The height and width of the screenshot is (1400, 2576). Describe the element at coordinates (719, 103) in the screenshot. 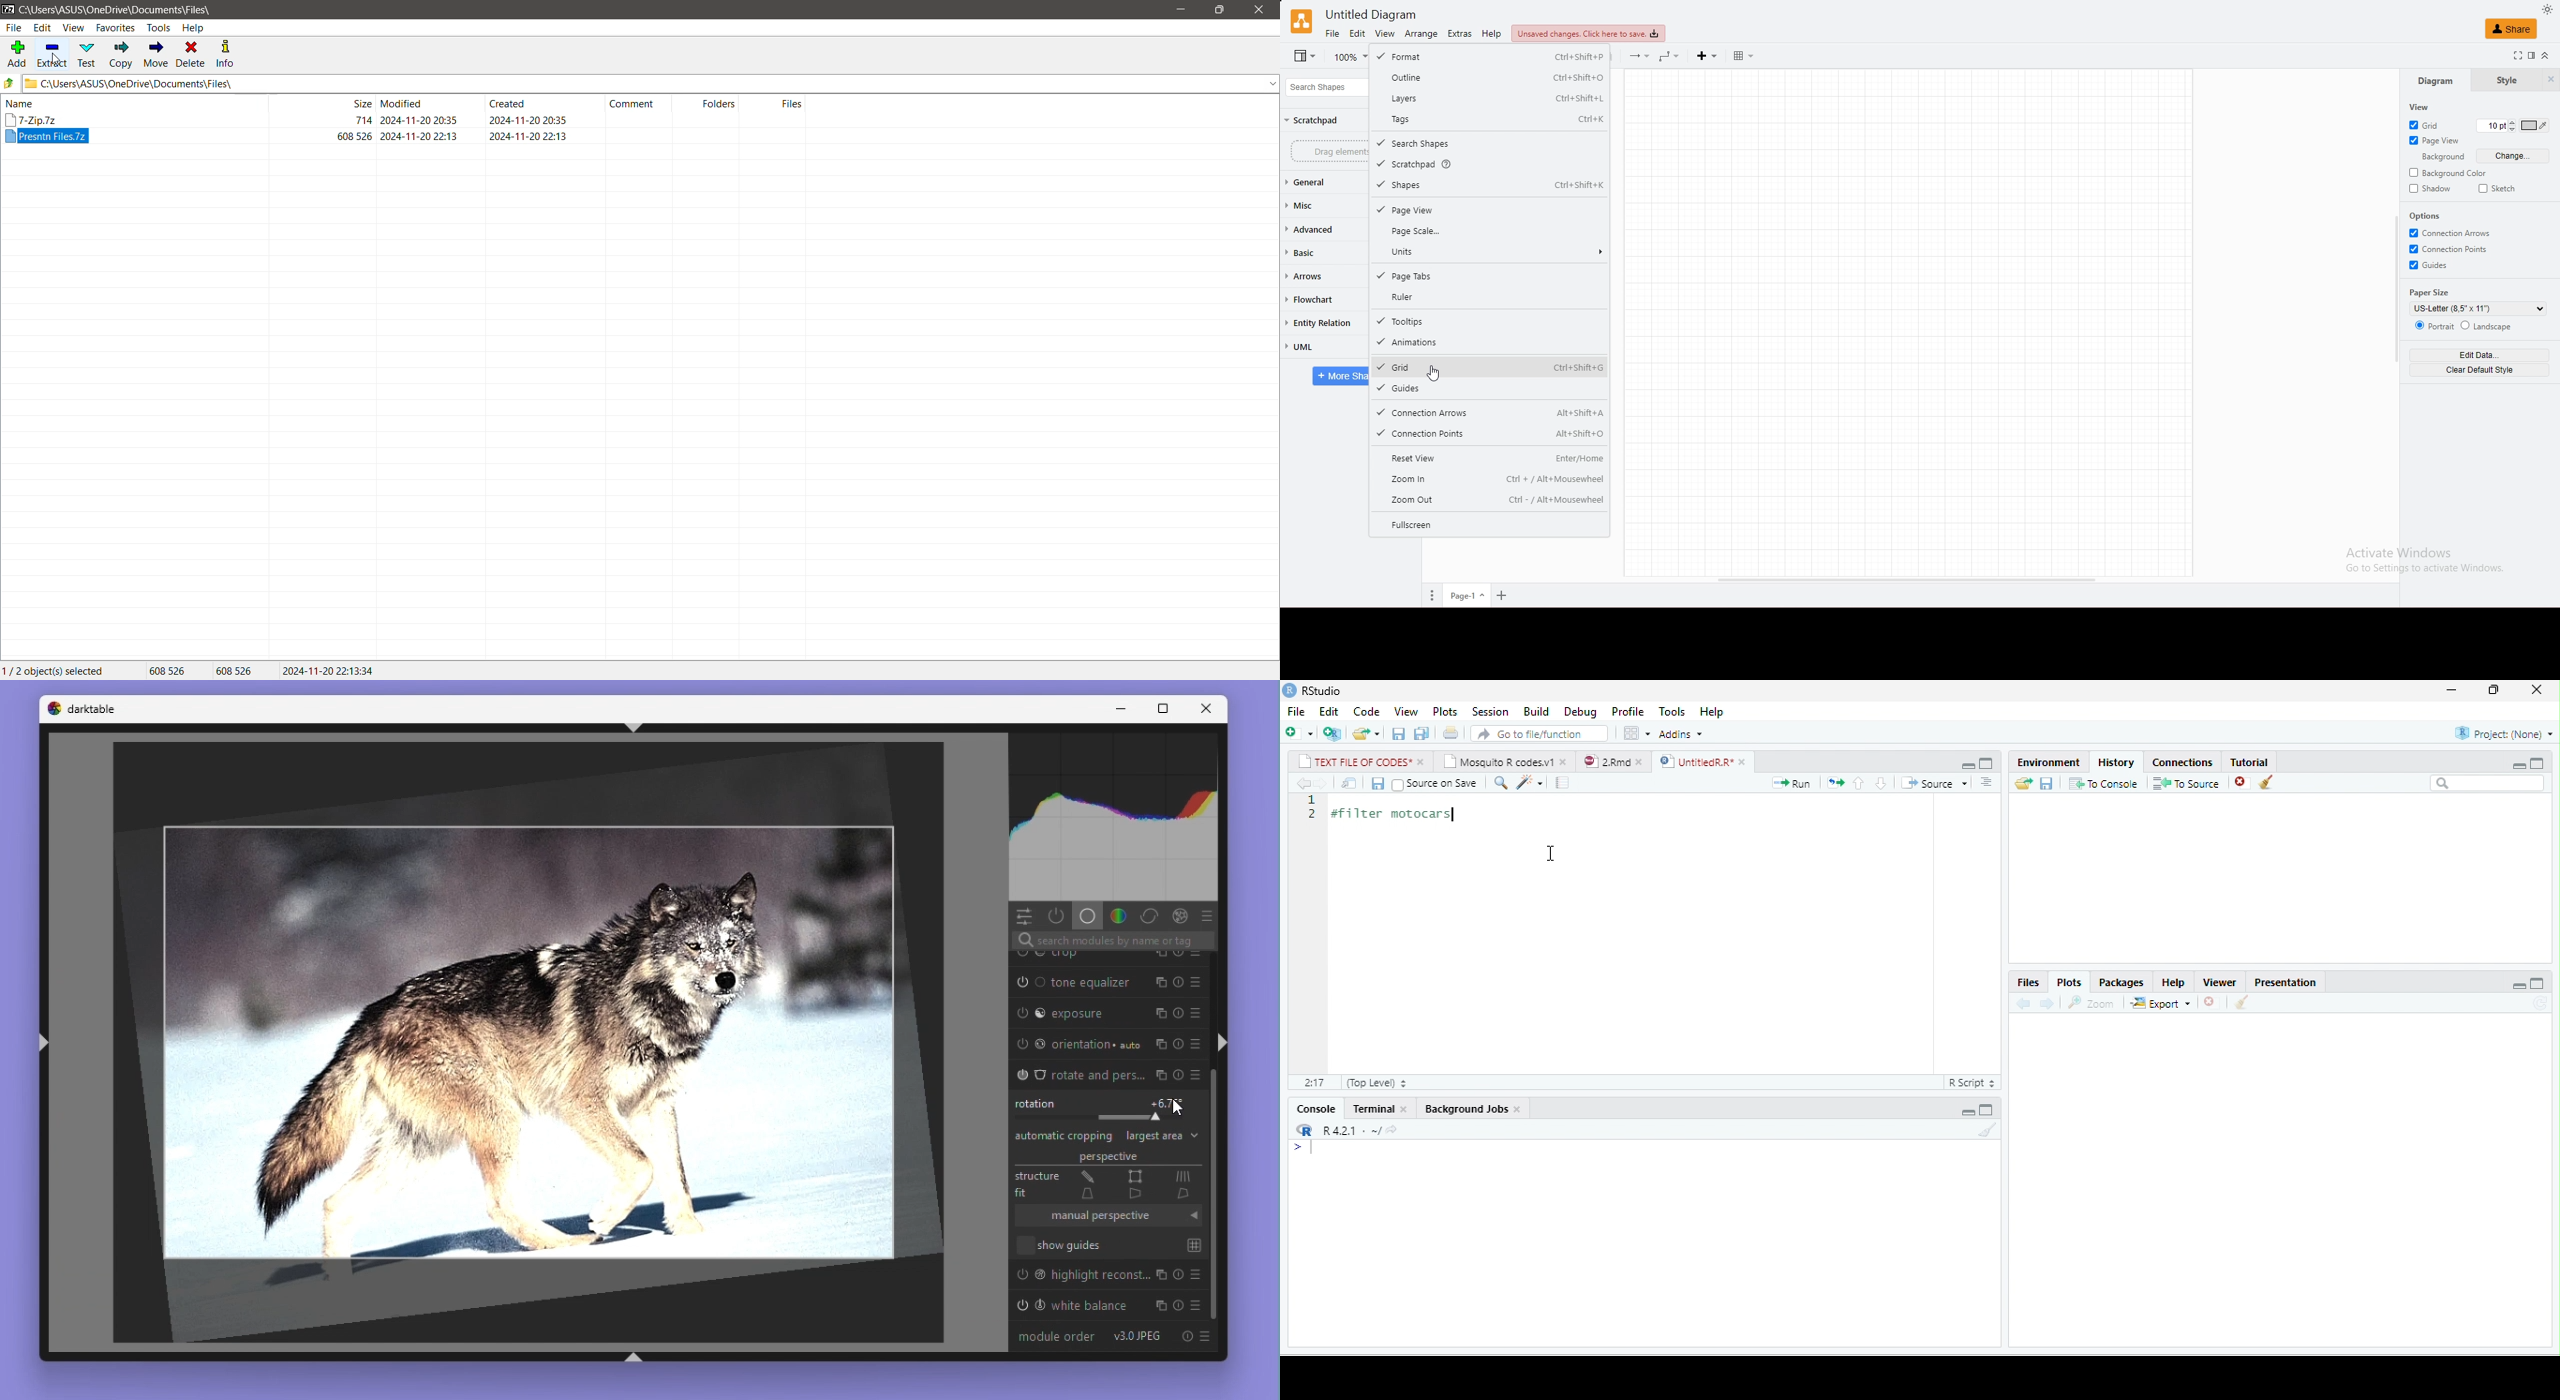

I see `folders` at that location.